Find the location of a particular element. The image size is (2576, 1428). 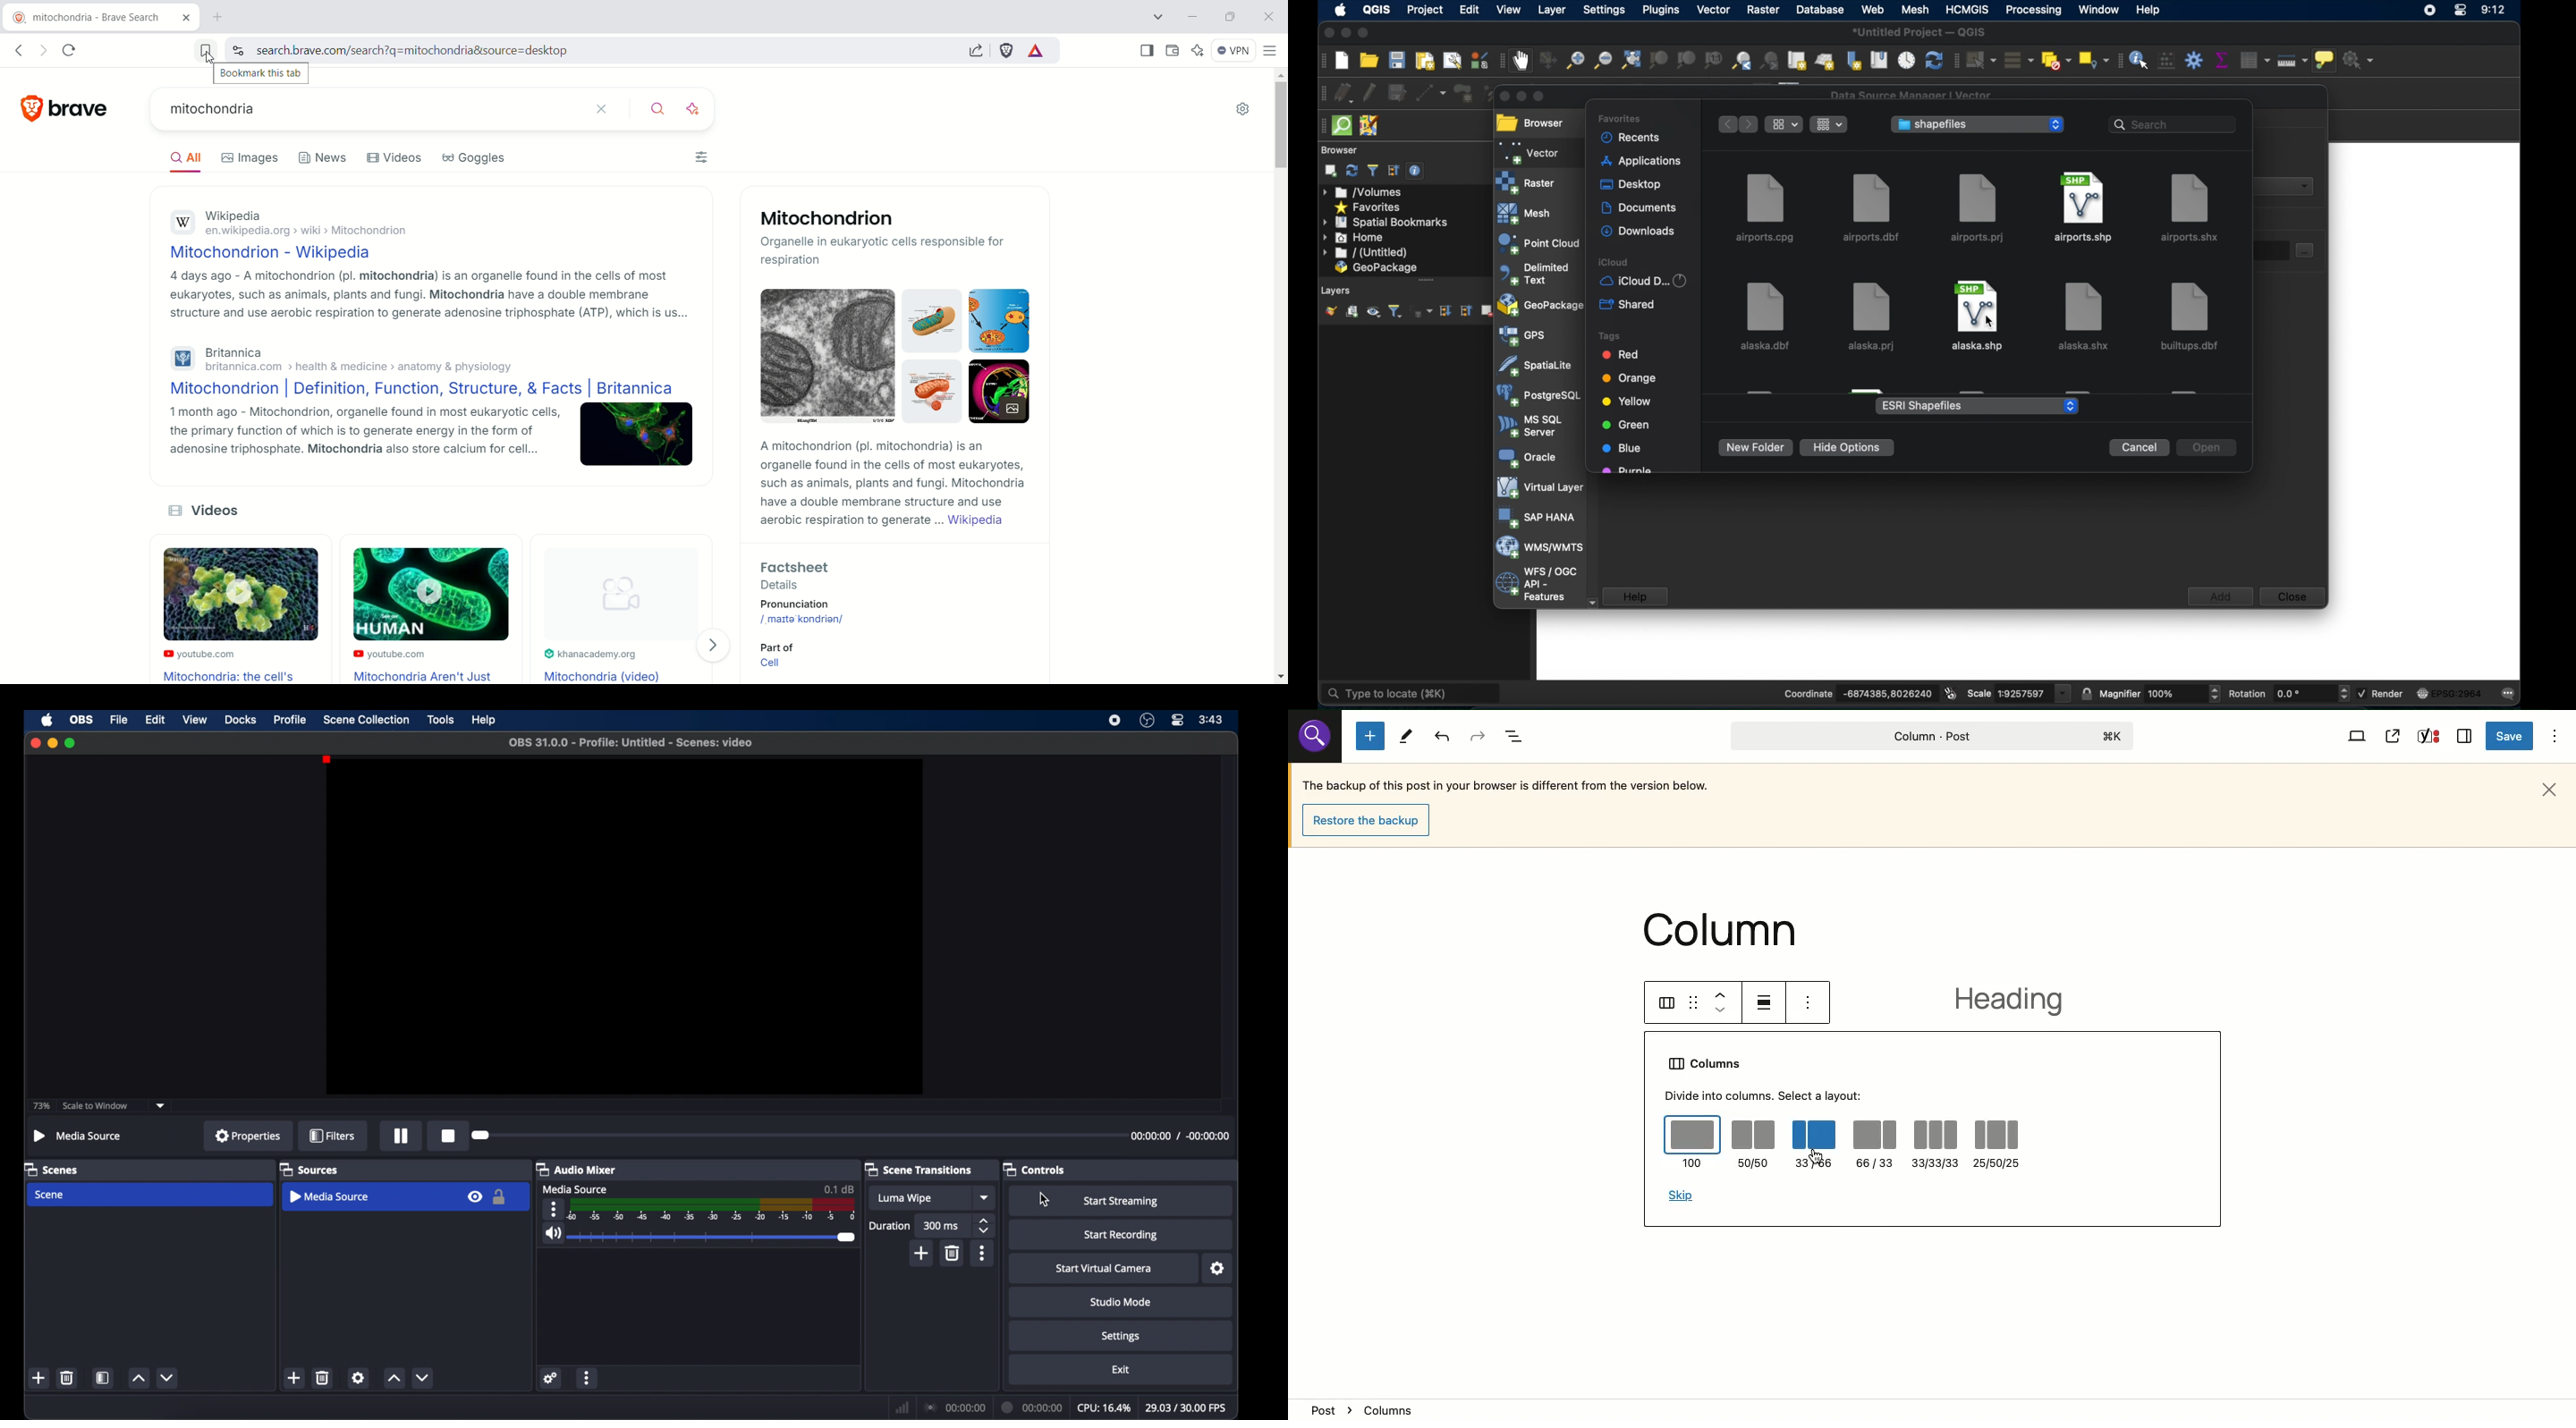

OBS 31.0.0 - Profile: Untitled - Scenes: video is located at coordinates (629, 742).